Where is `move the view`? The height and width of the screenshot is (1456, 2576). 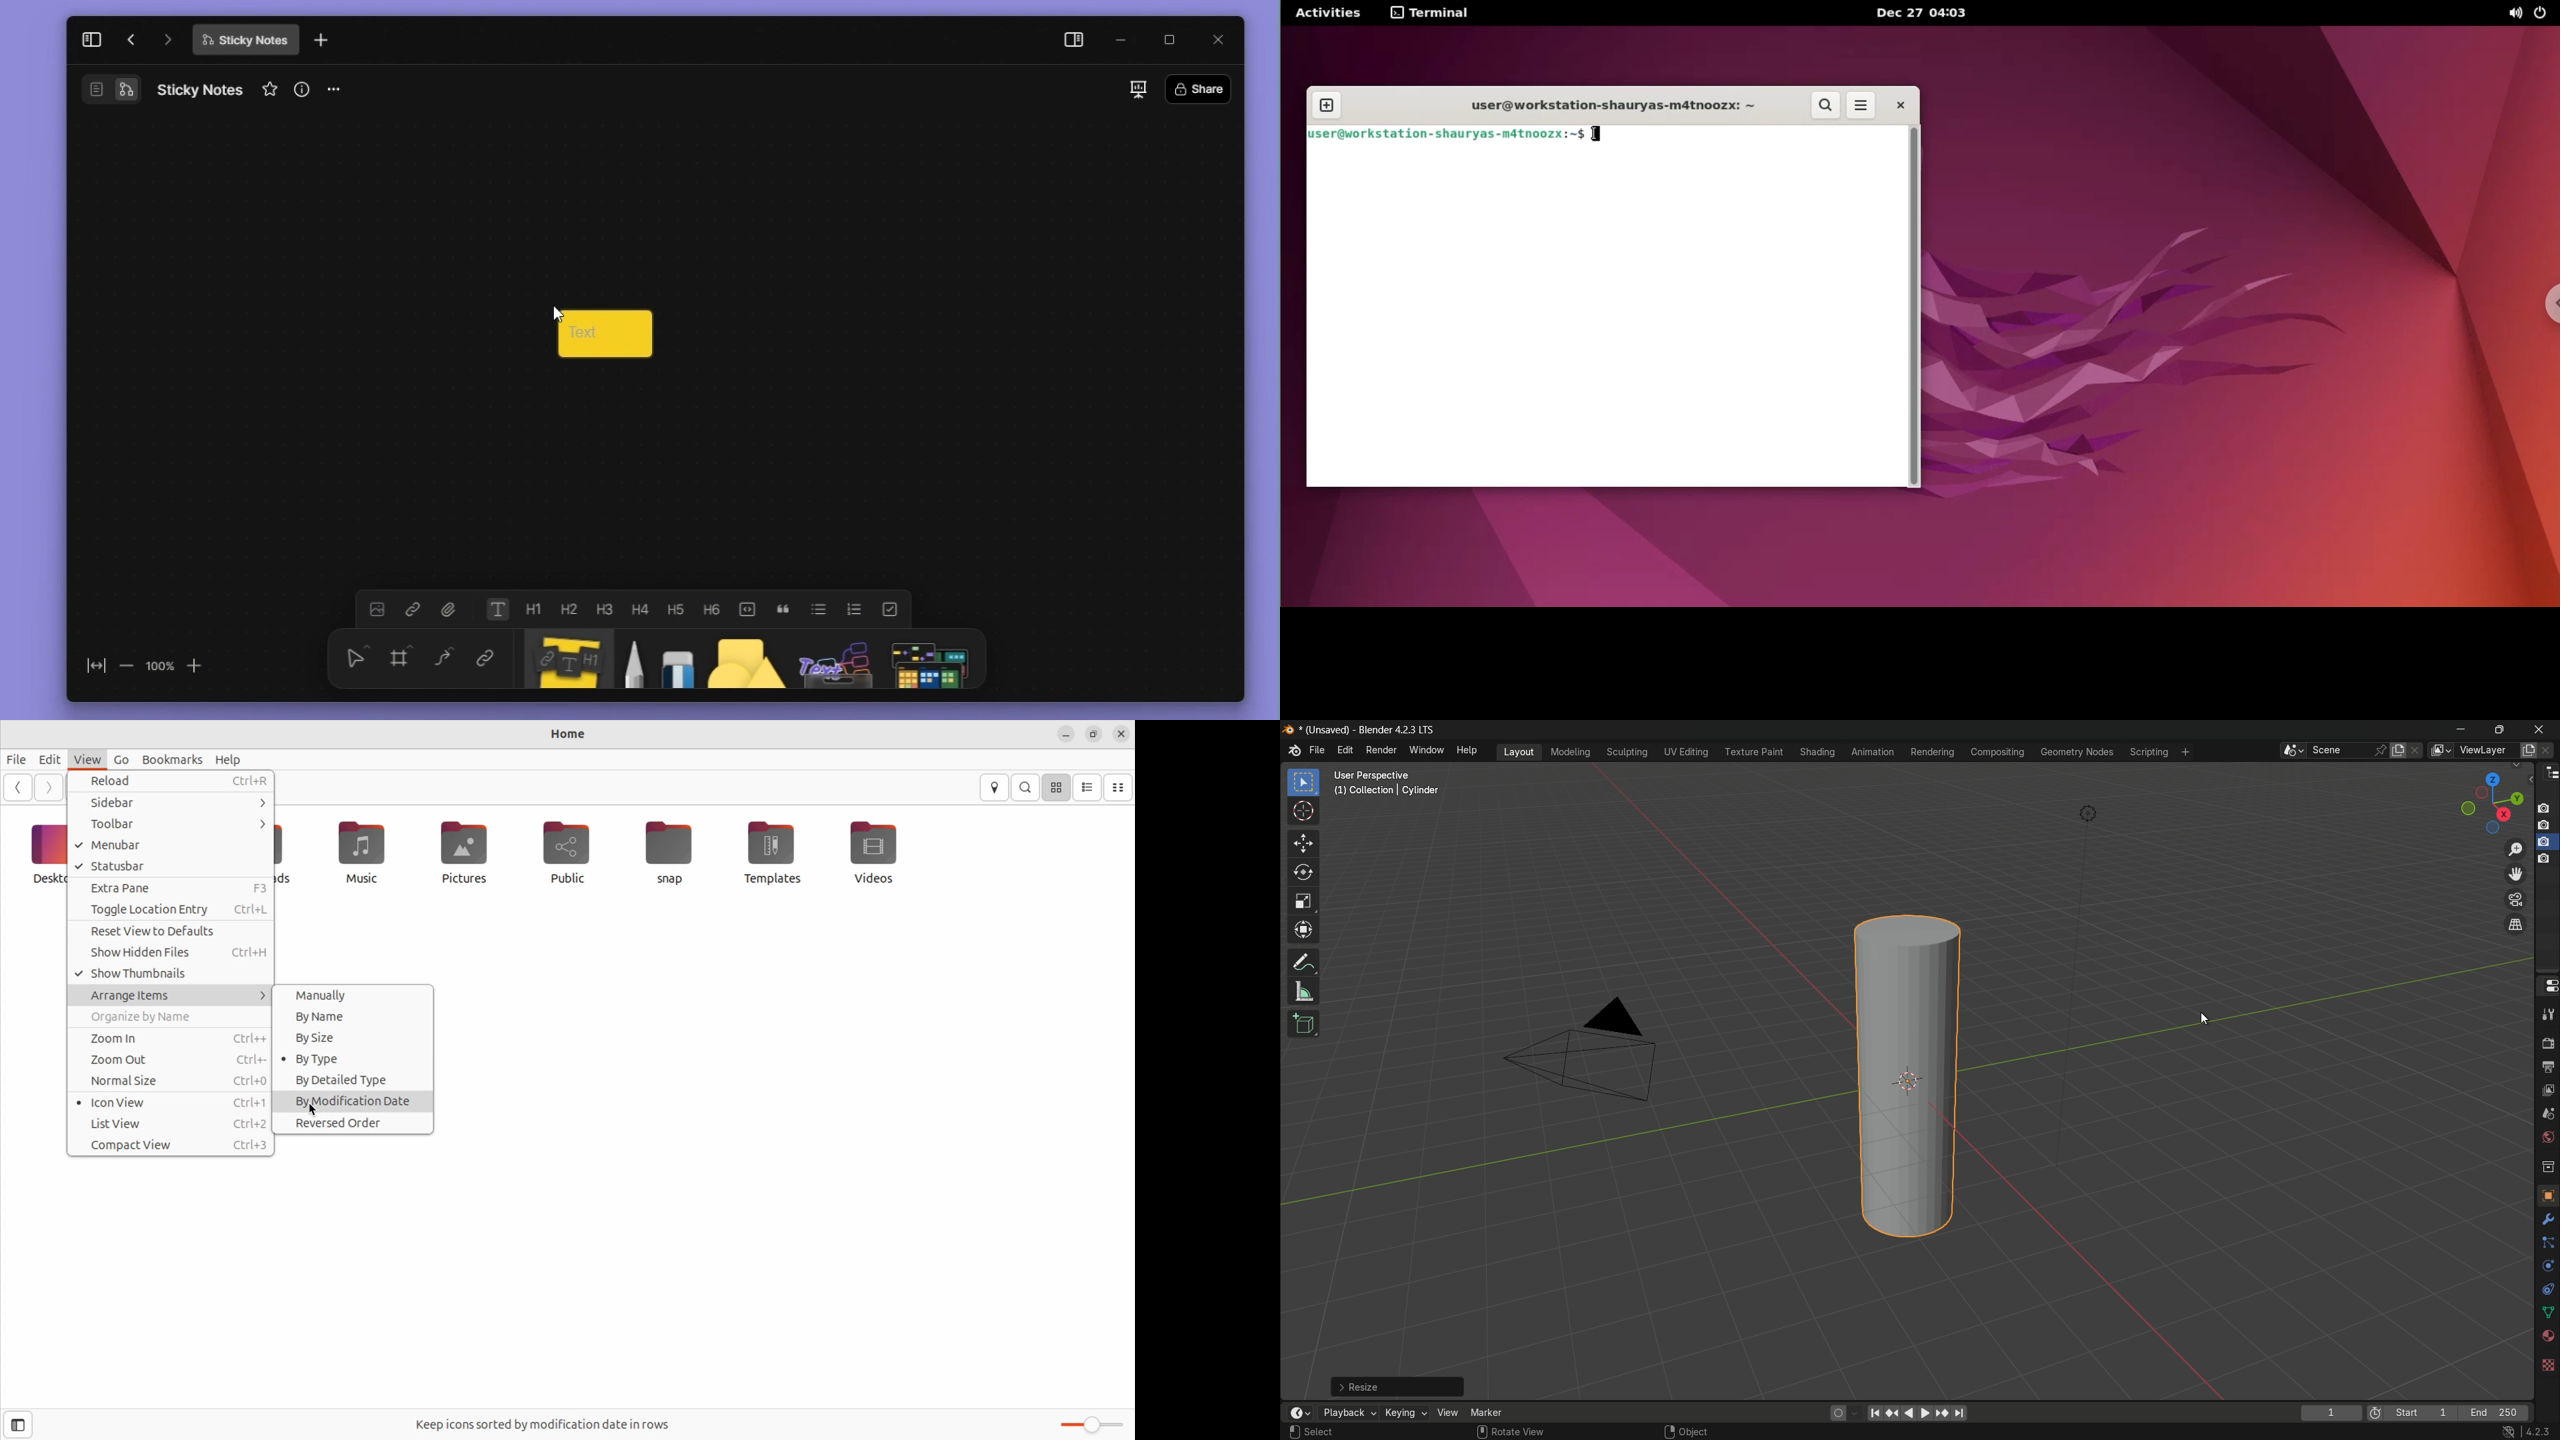 move the view is located at coordinates (2513, 874).